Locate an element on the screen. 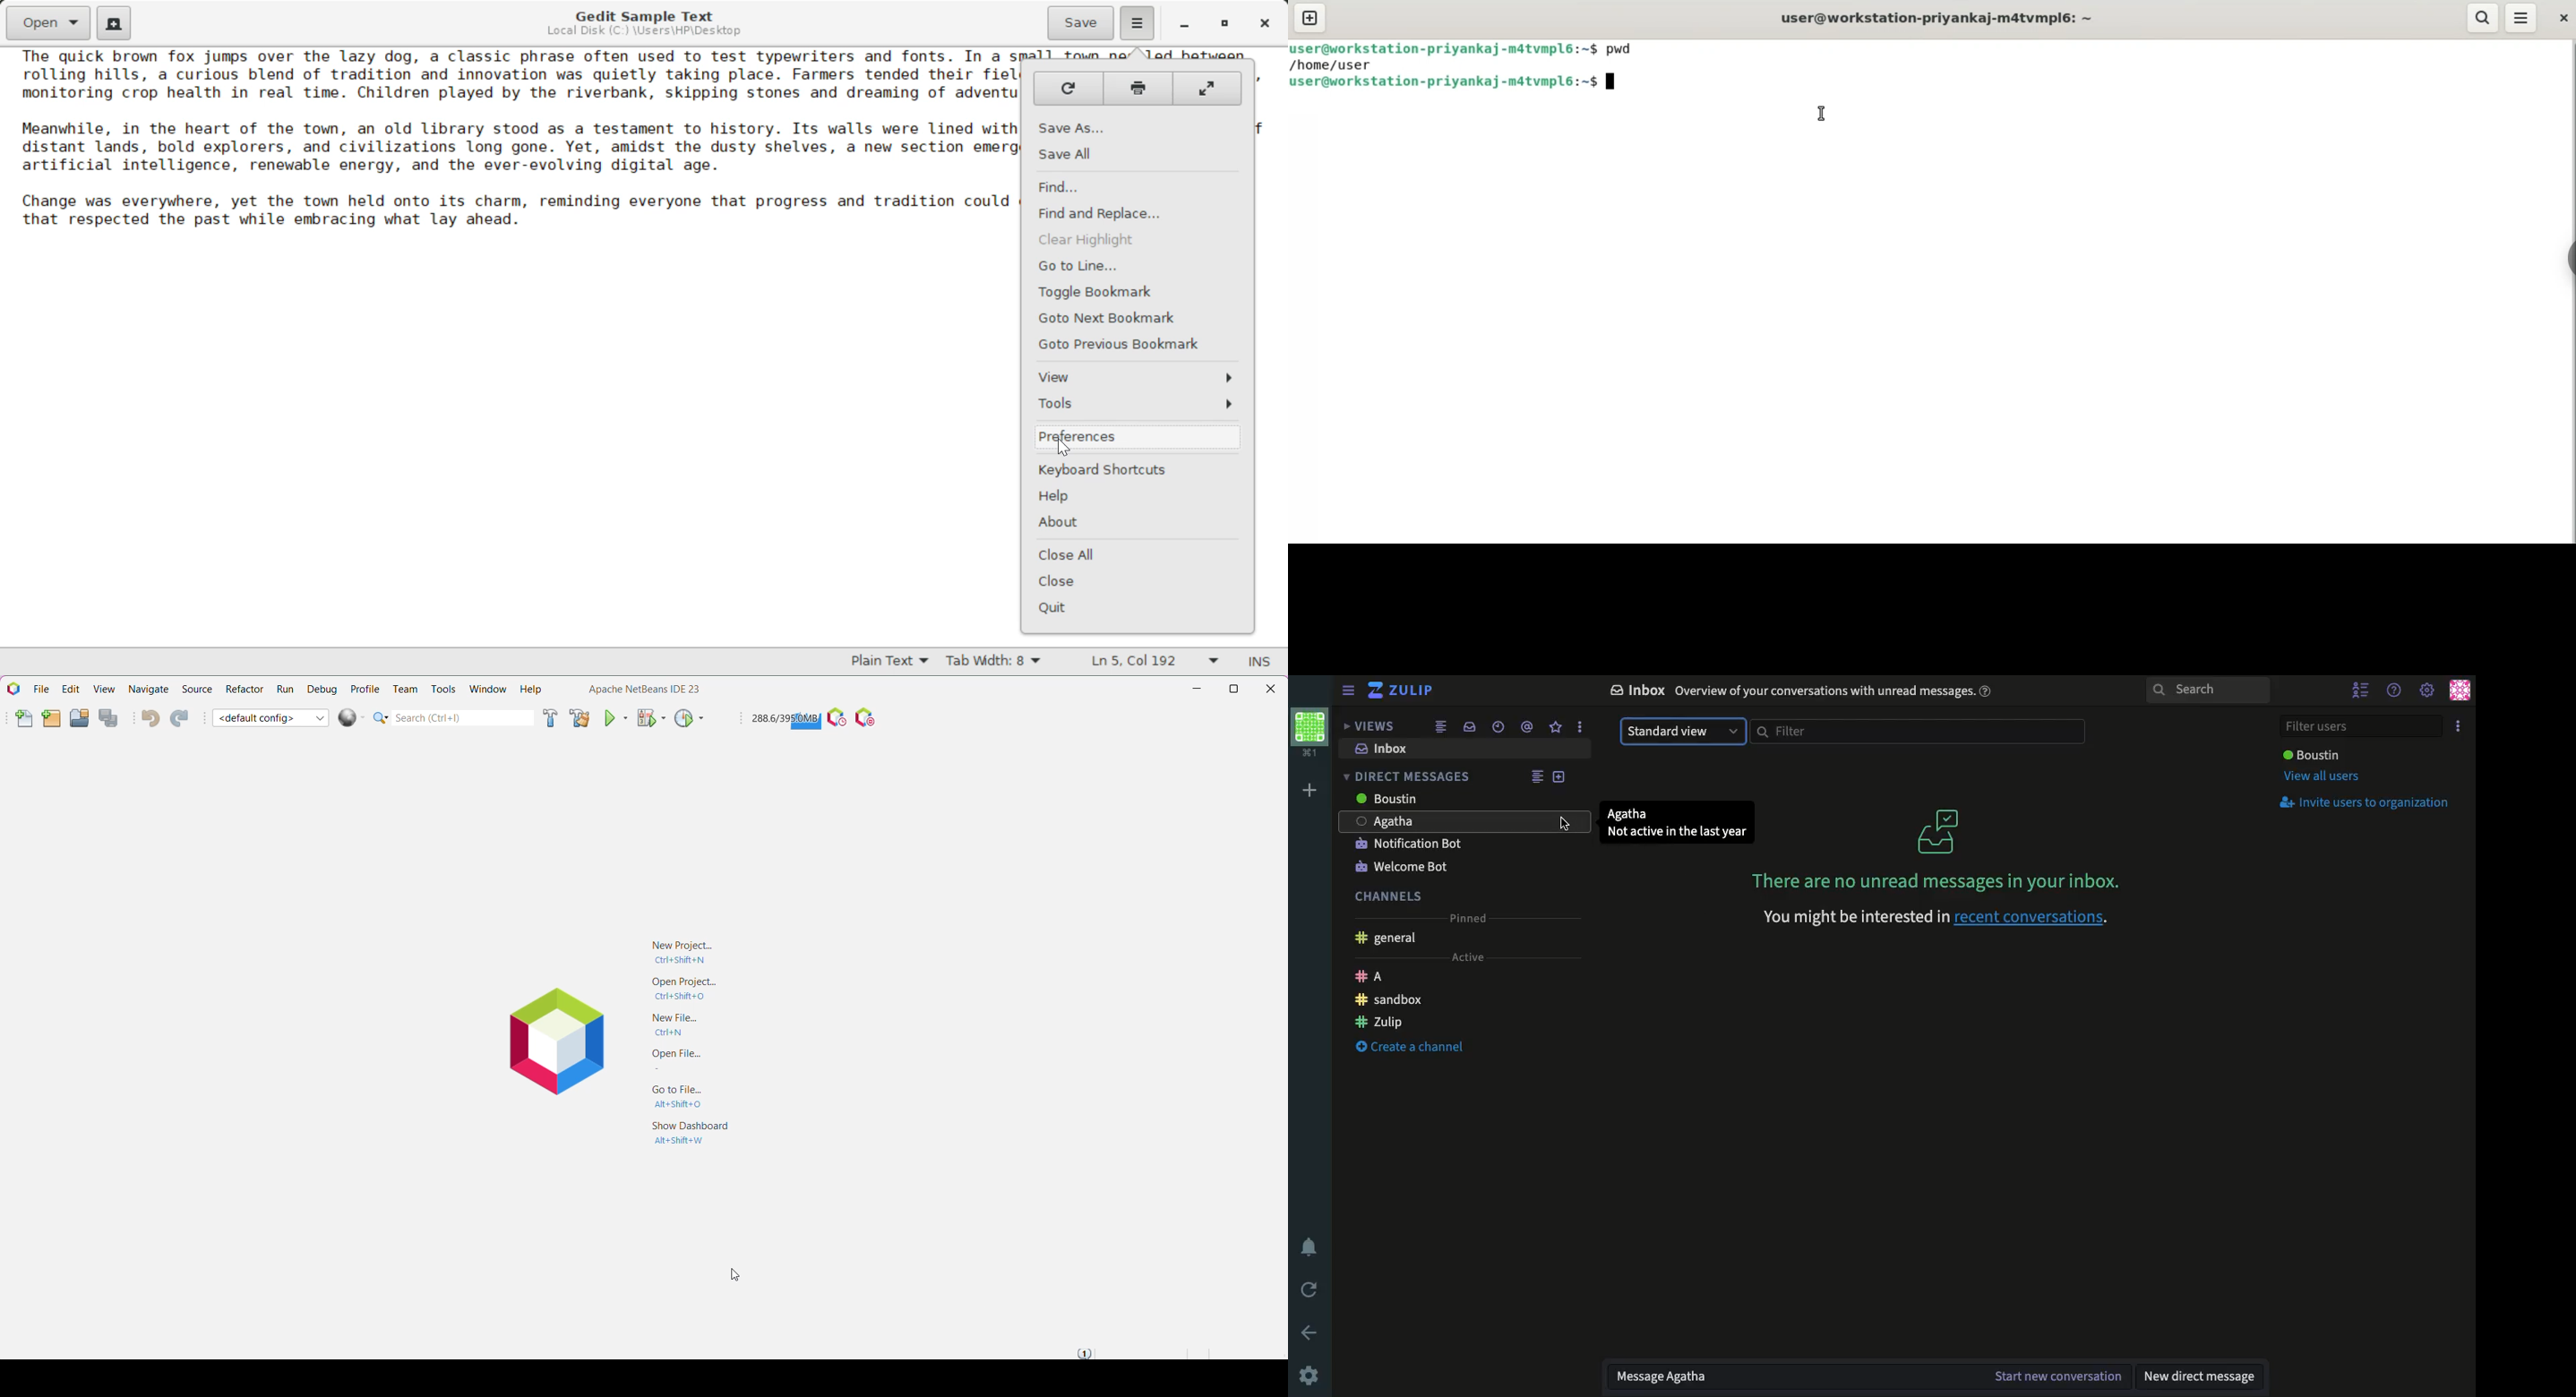 This screenshot has height=1400, width=2576. Goto next Bookmark is located at coordinates (1061, 319).